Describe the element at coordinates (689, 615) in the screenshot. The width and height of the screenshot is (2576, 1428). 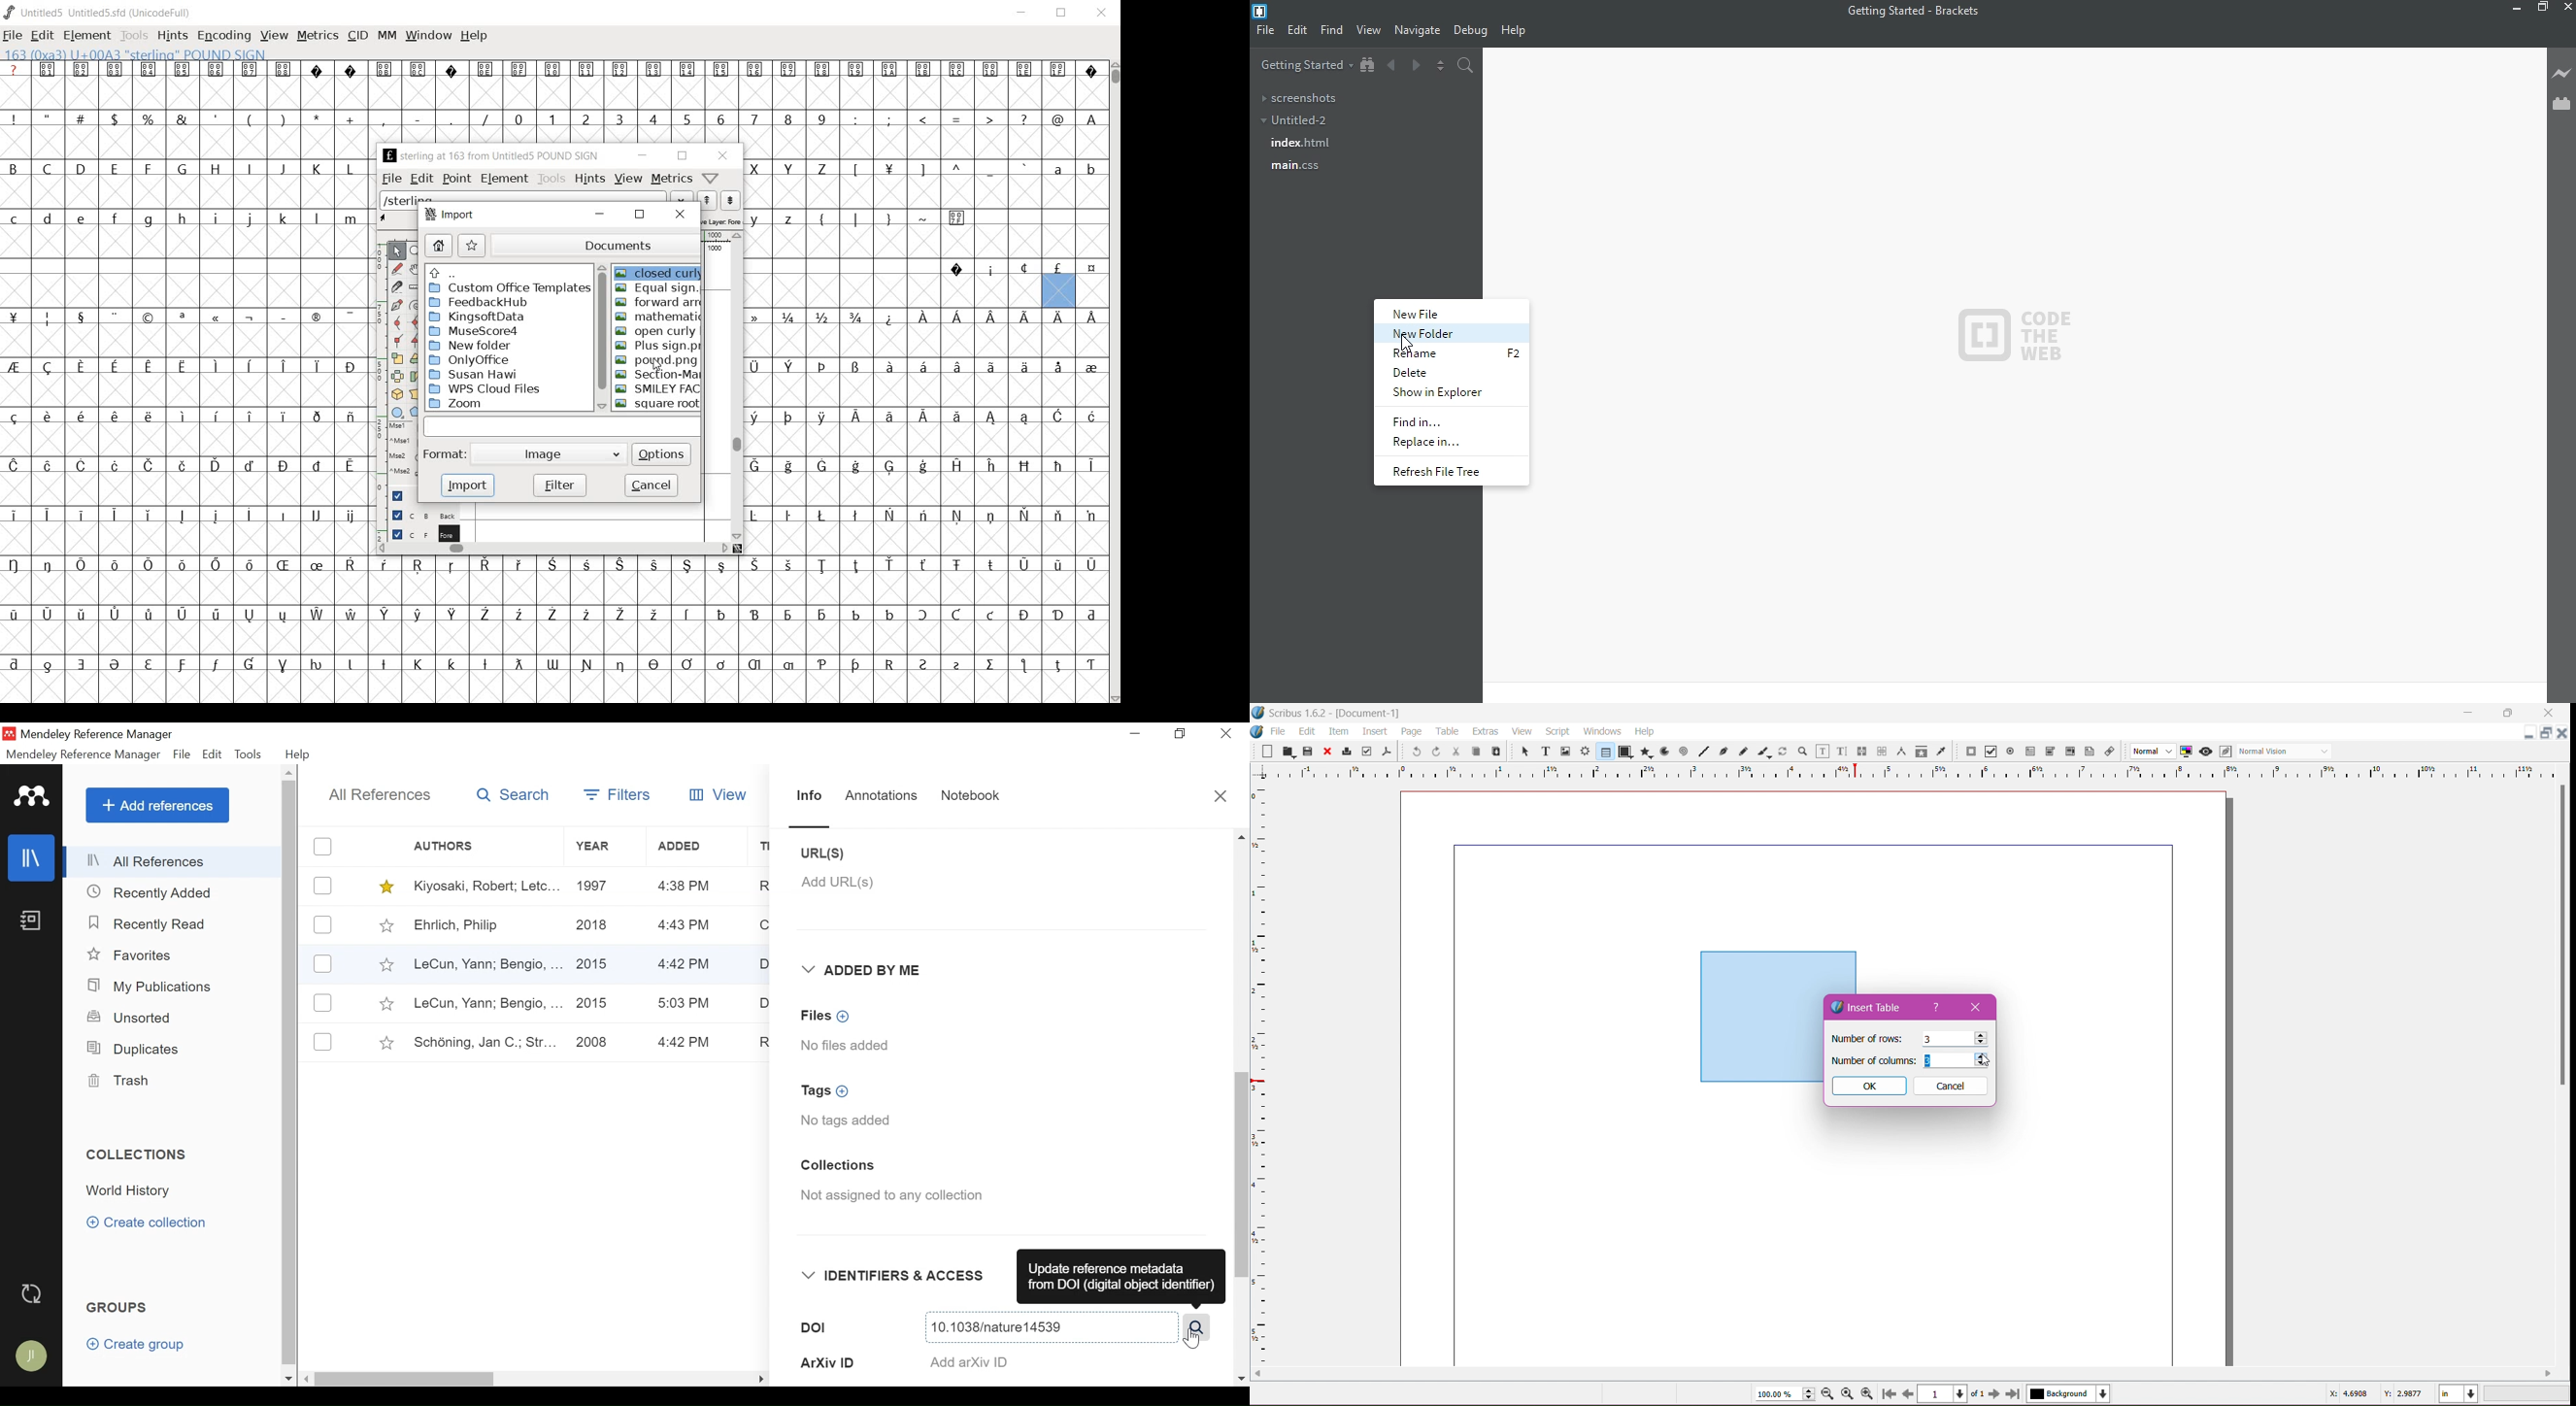
I see `Symbol` at that location.